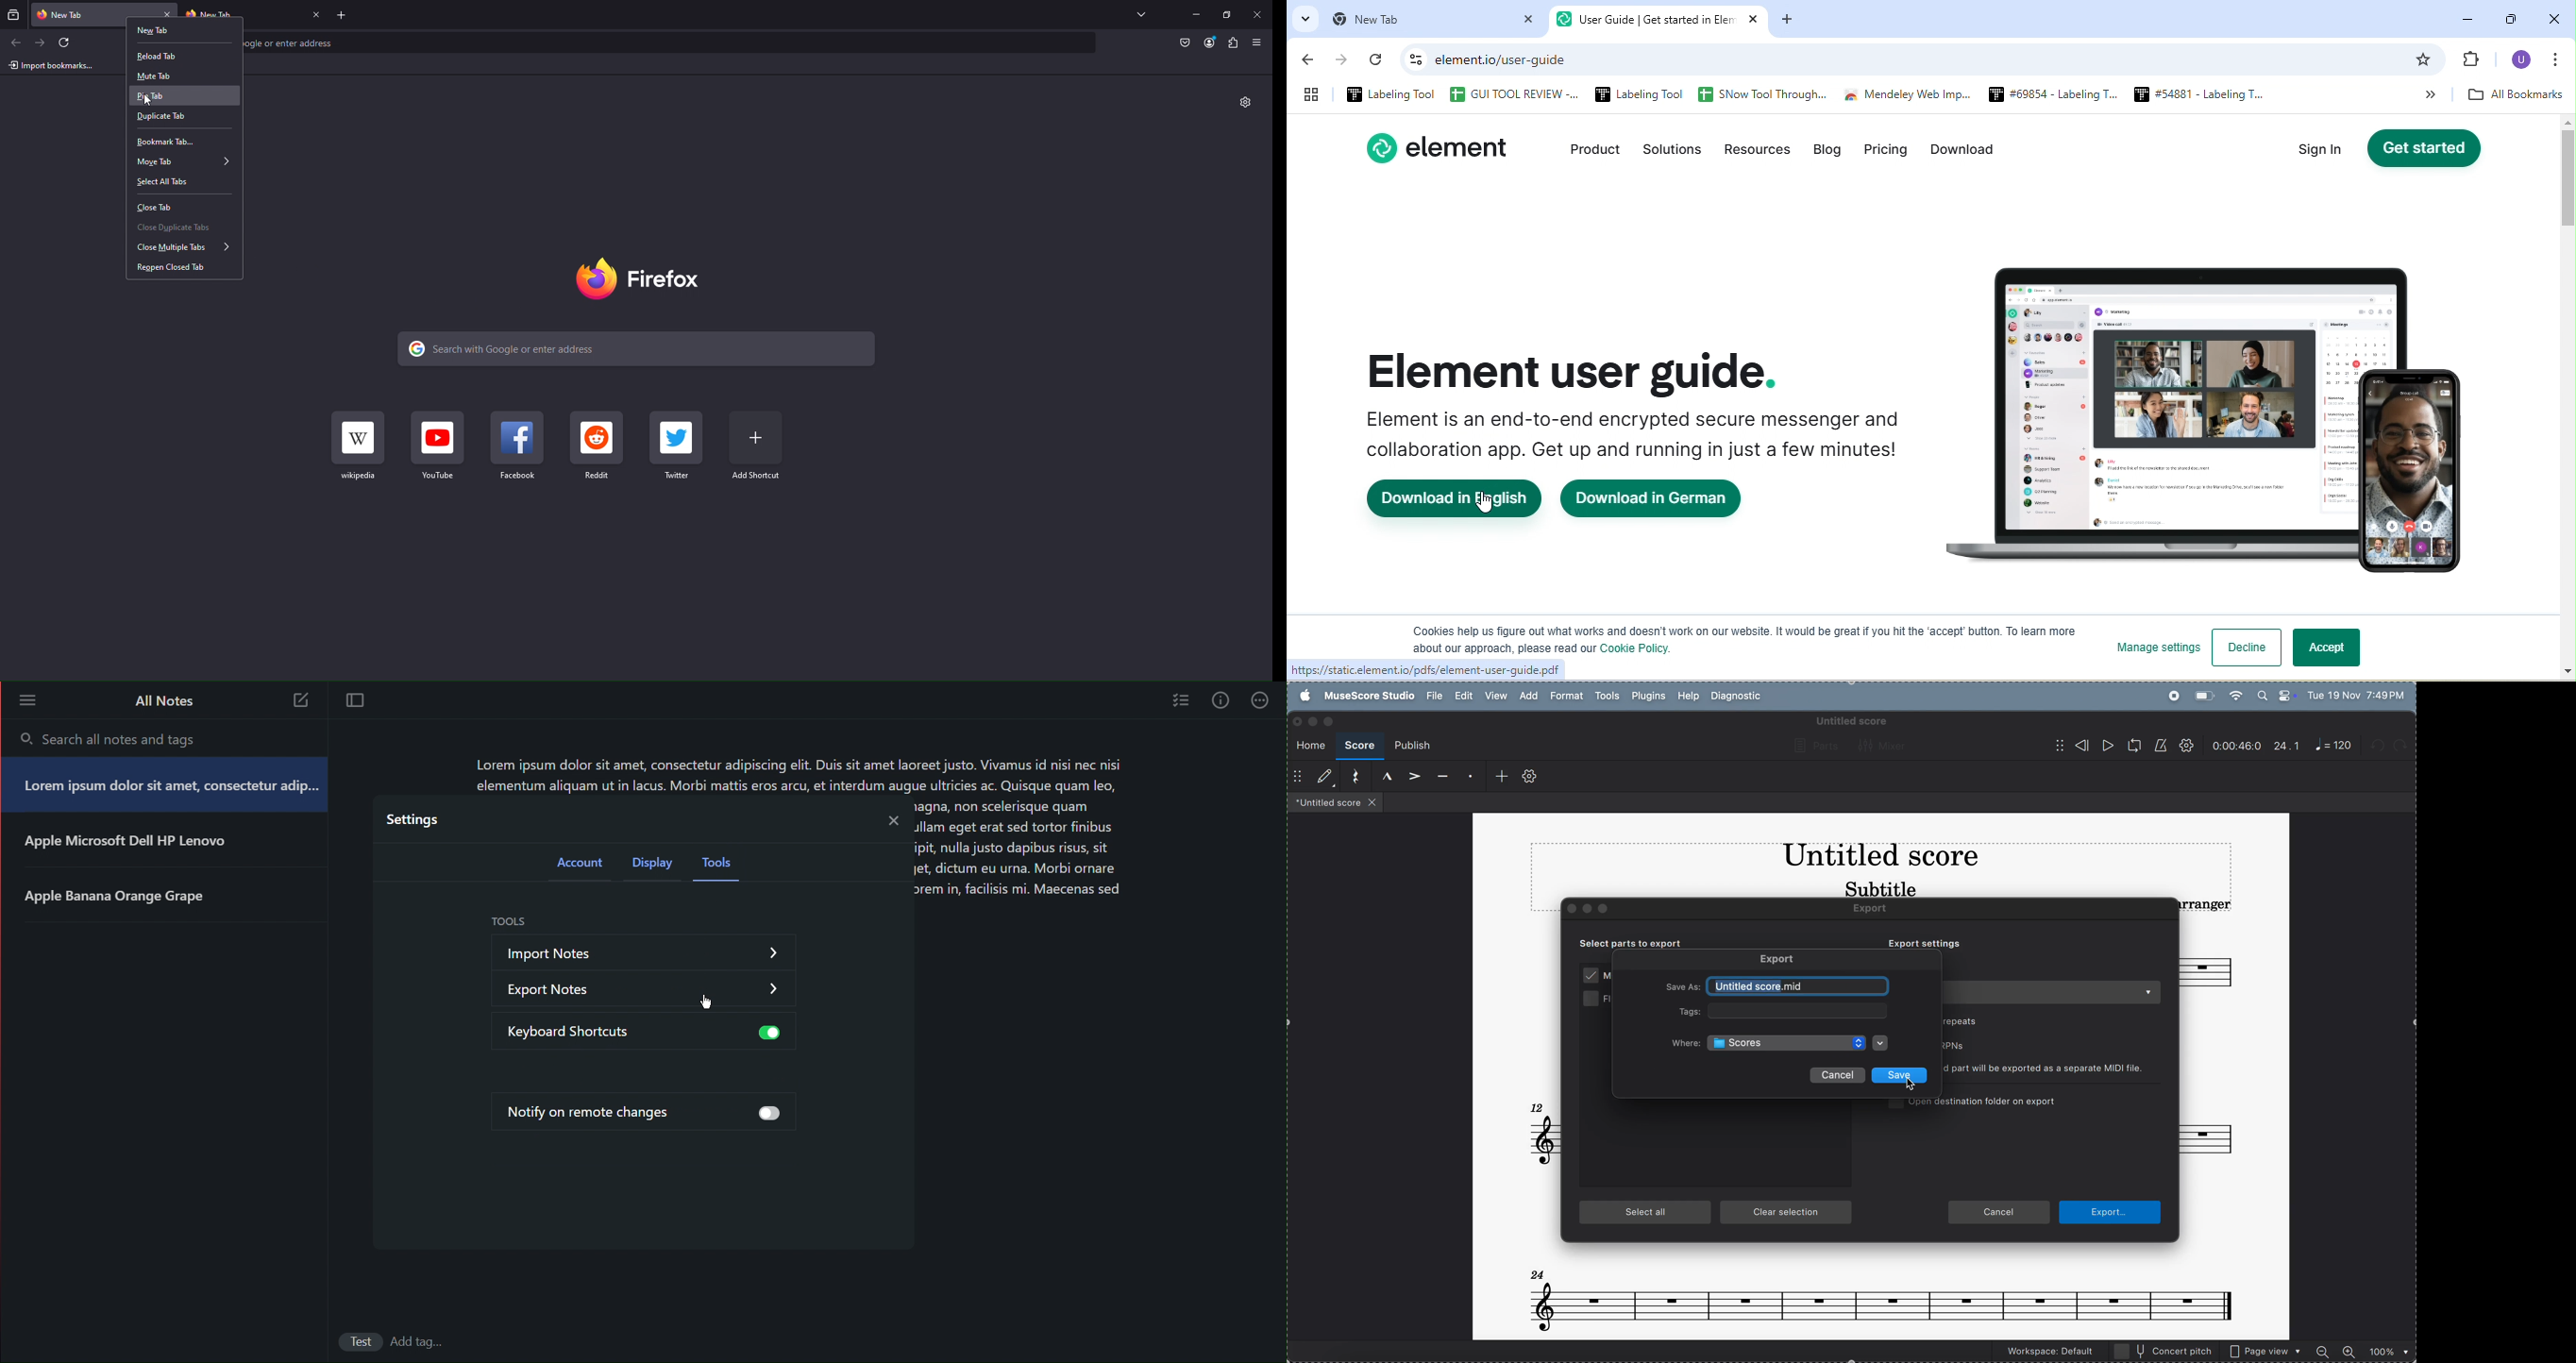  I want to click on forward, so click(1346, 60).